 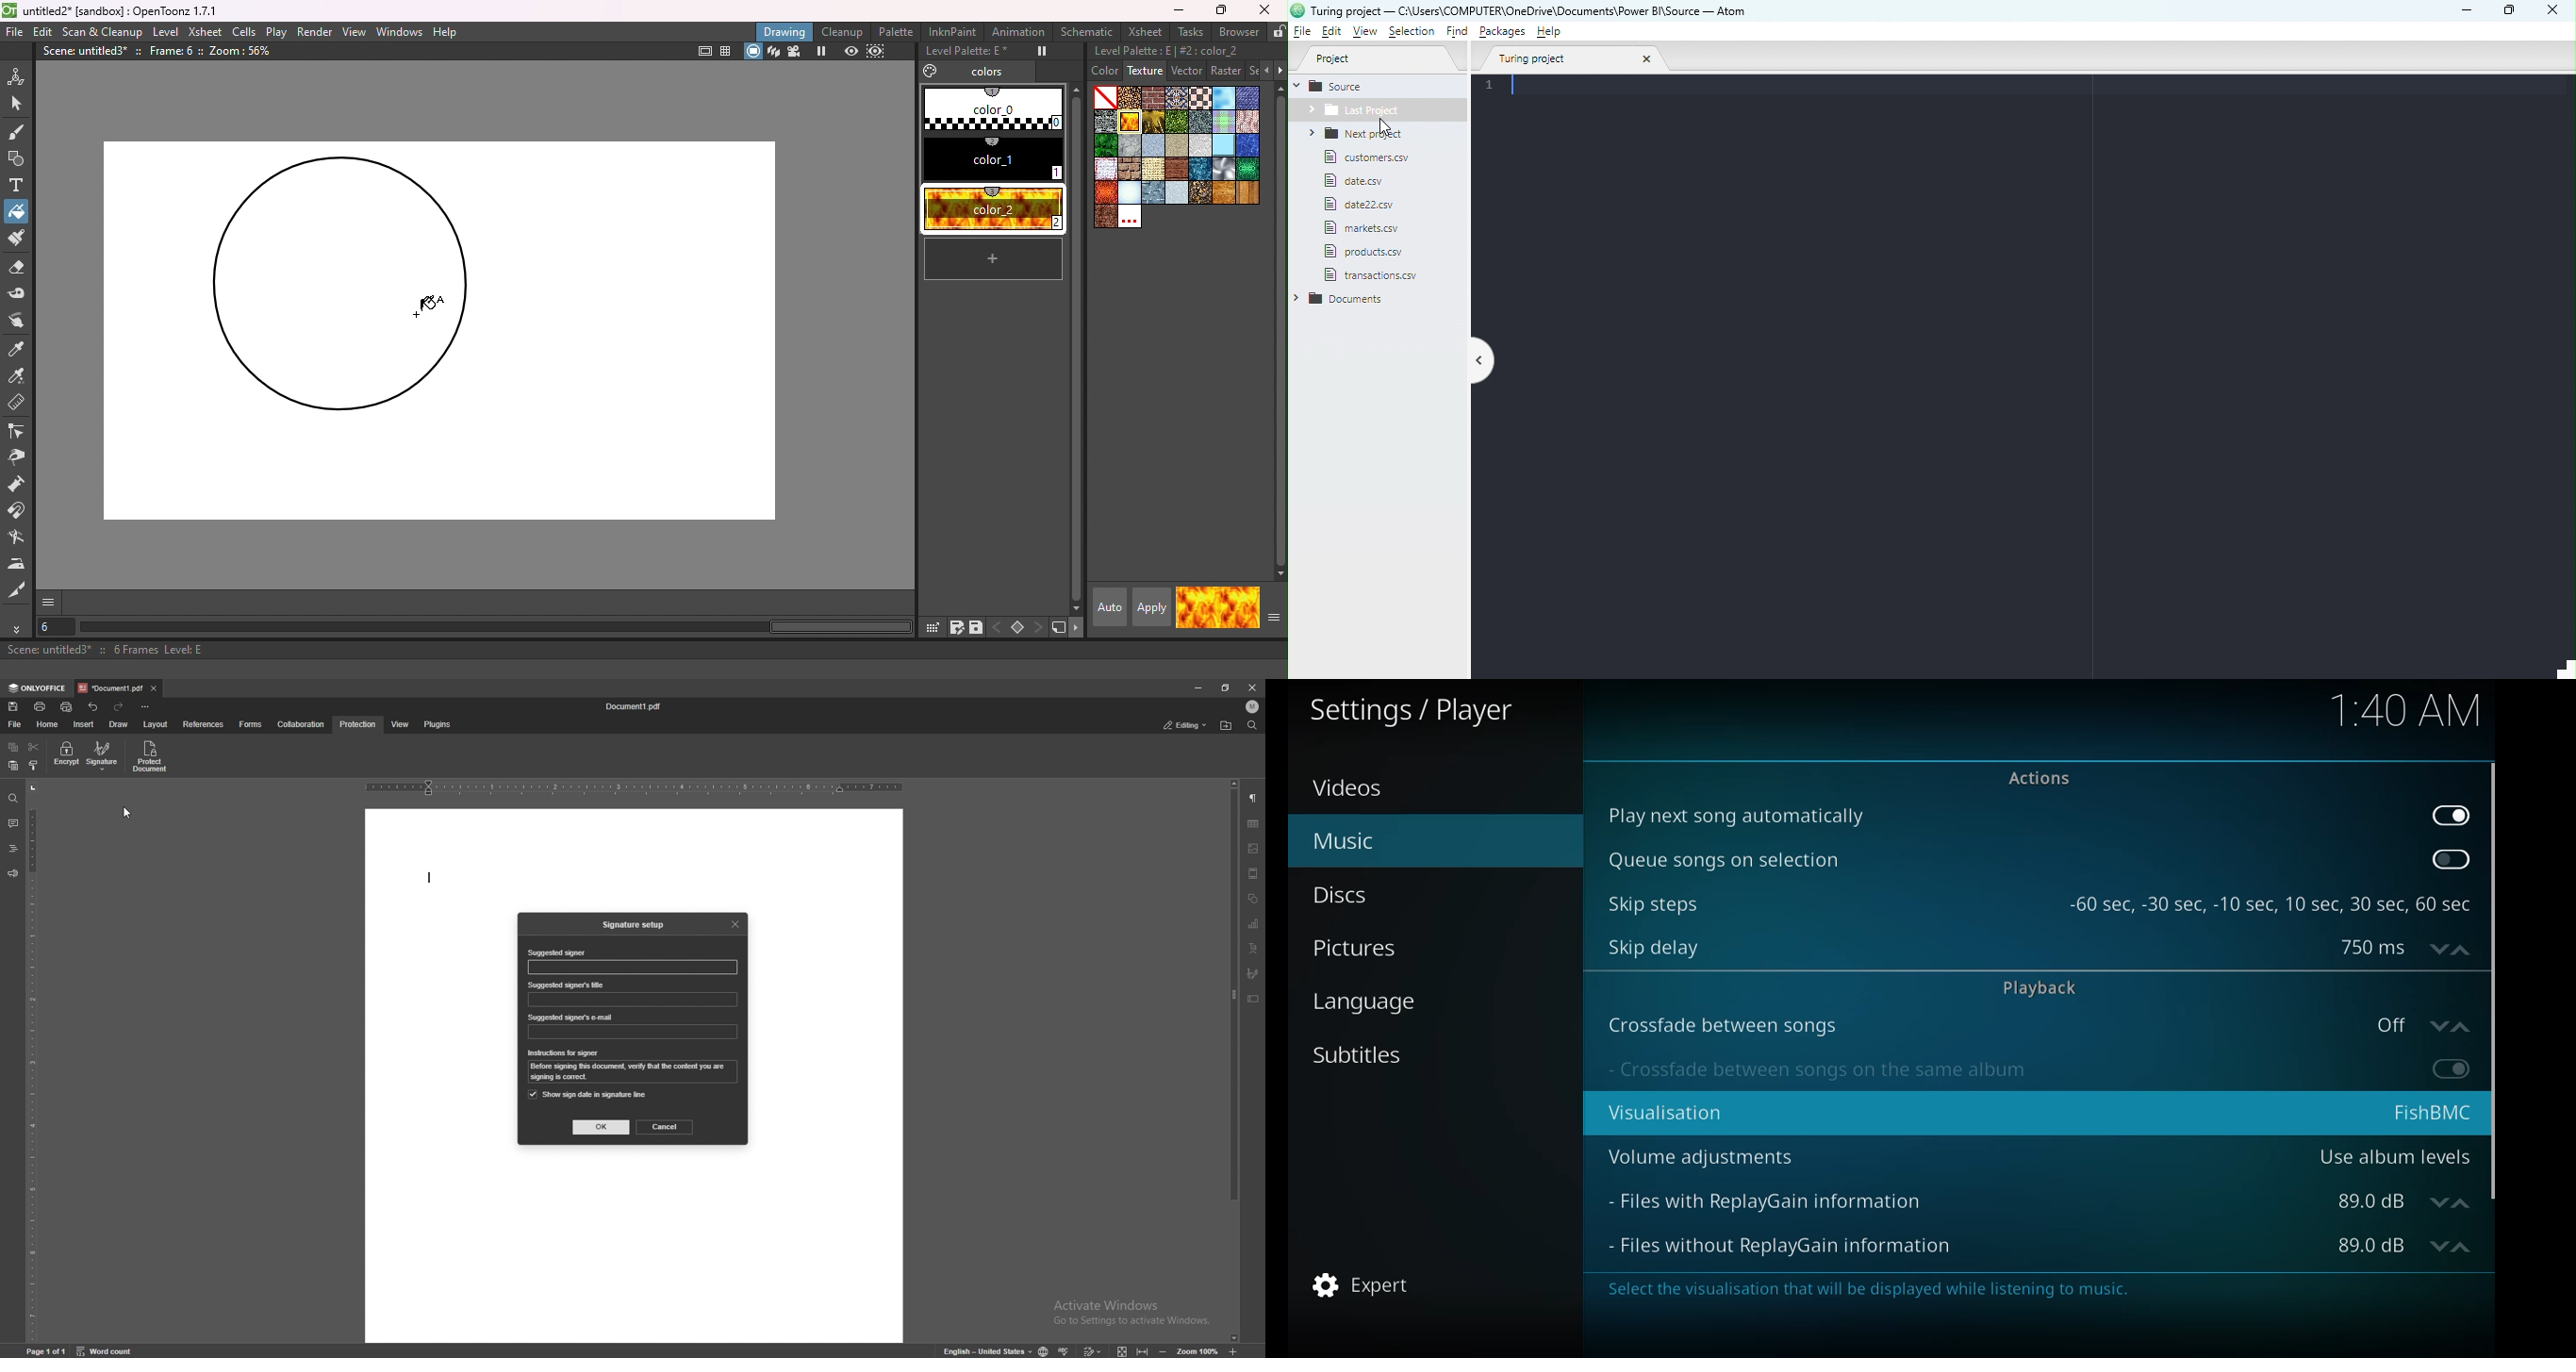 I want to click on Type tool, so click(x=21, y=185).